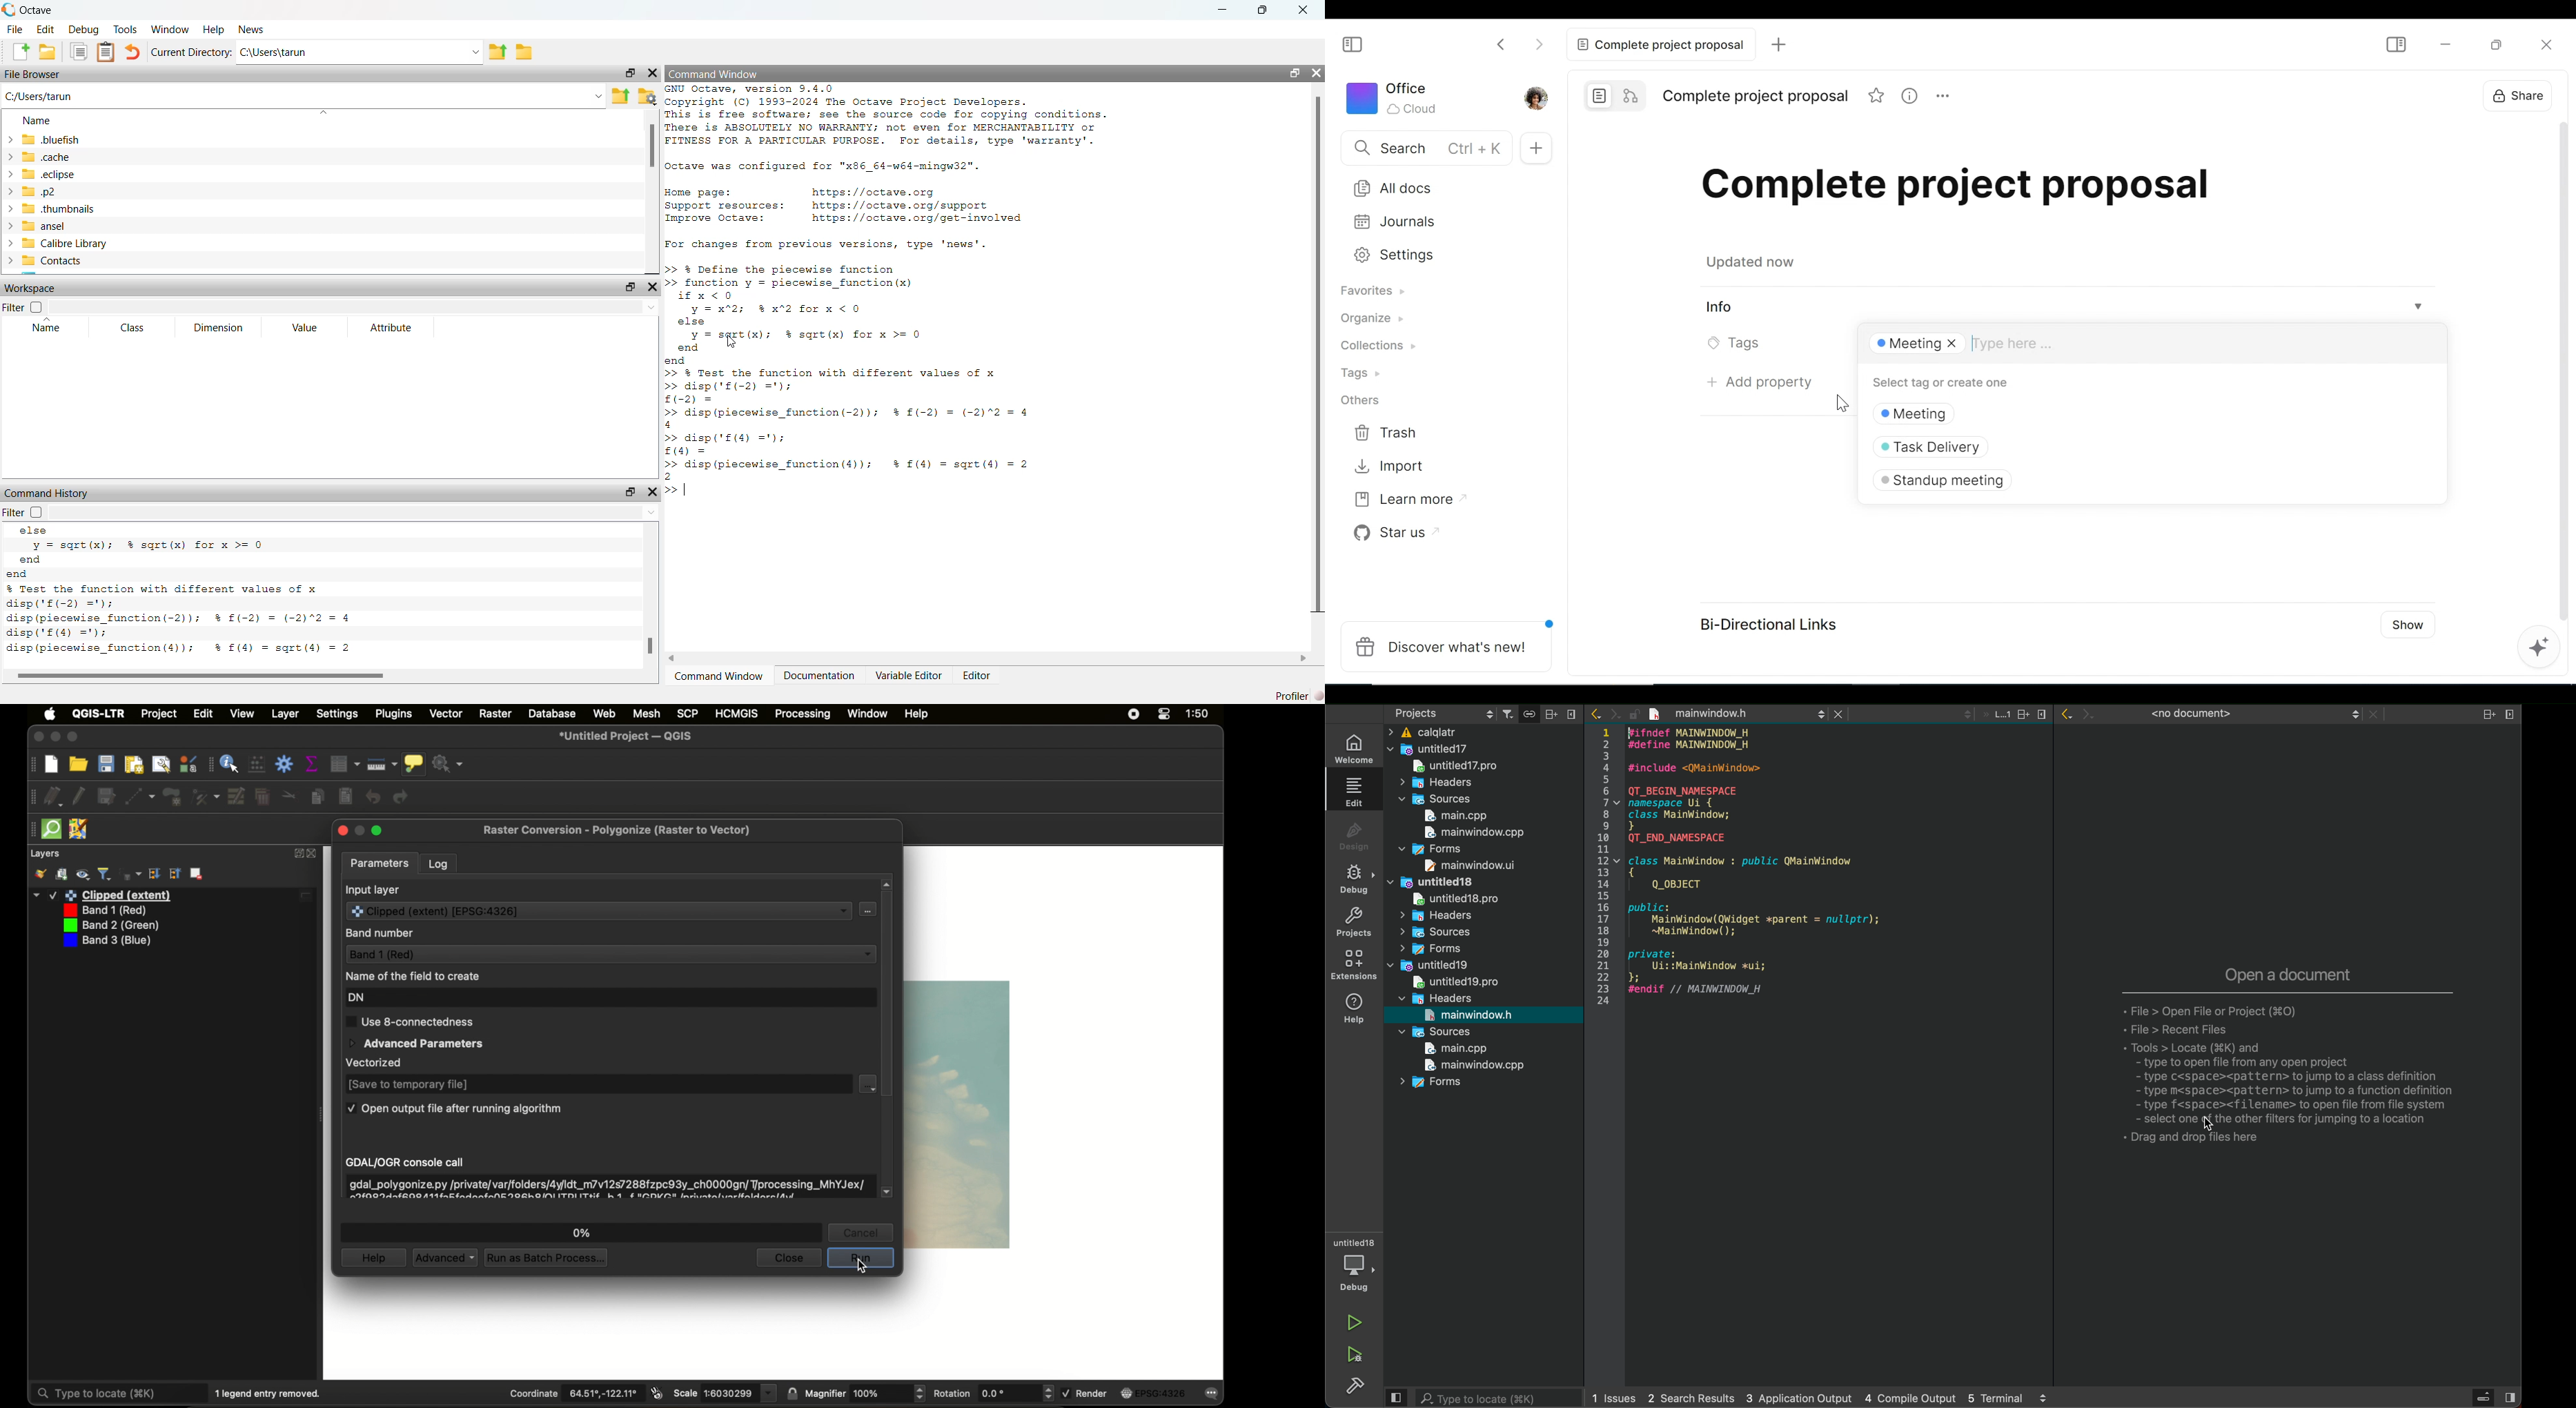 Image resolution: width=2576 pixels, height=1428 pixels. Describe the element at coordinates (284, 764) in the screenshot. I see `toolbox` at that location.